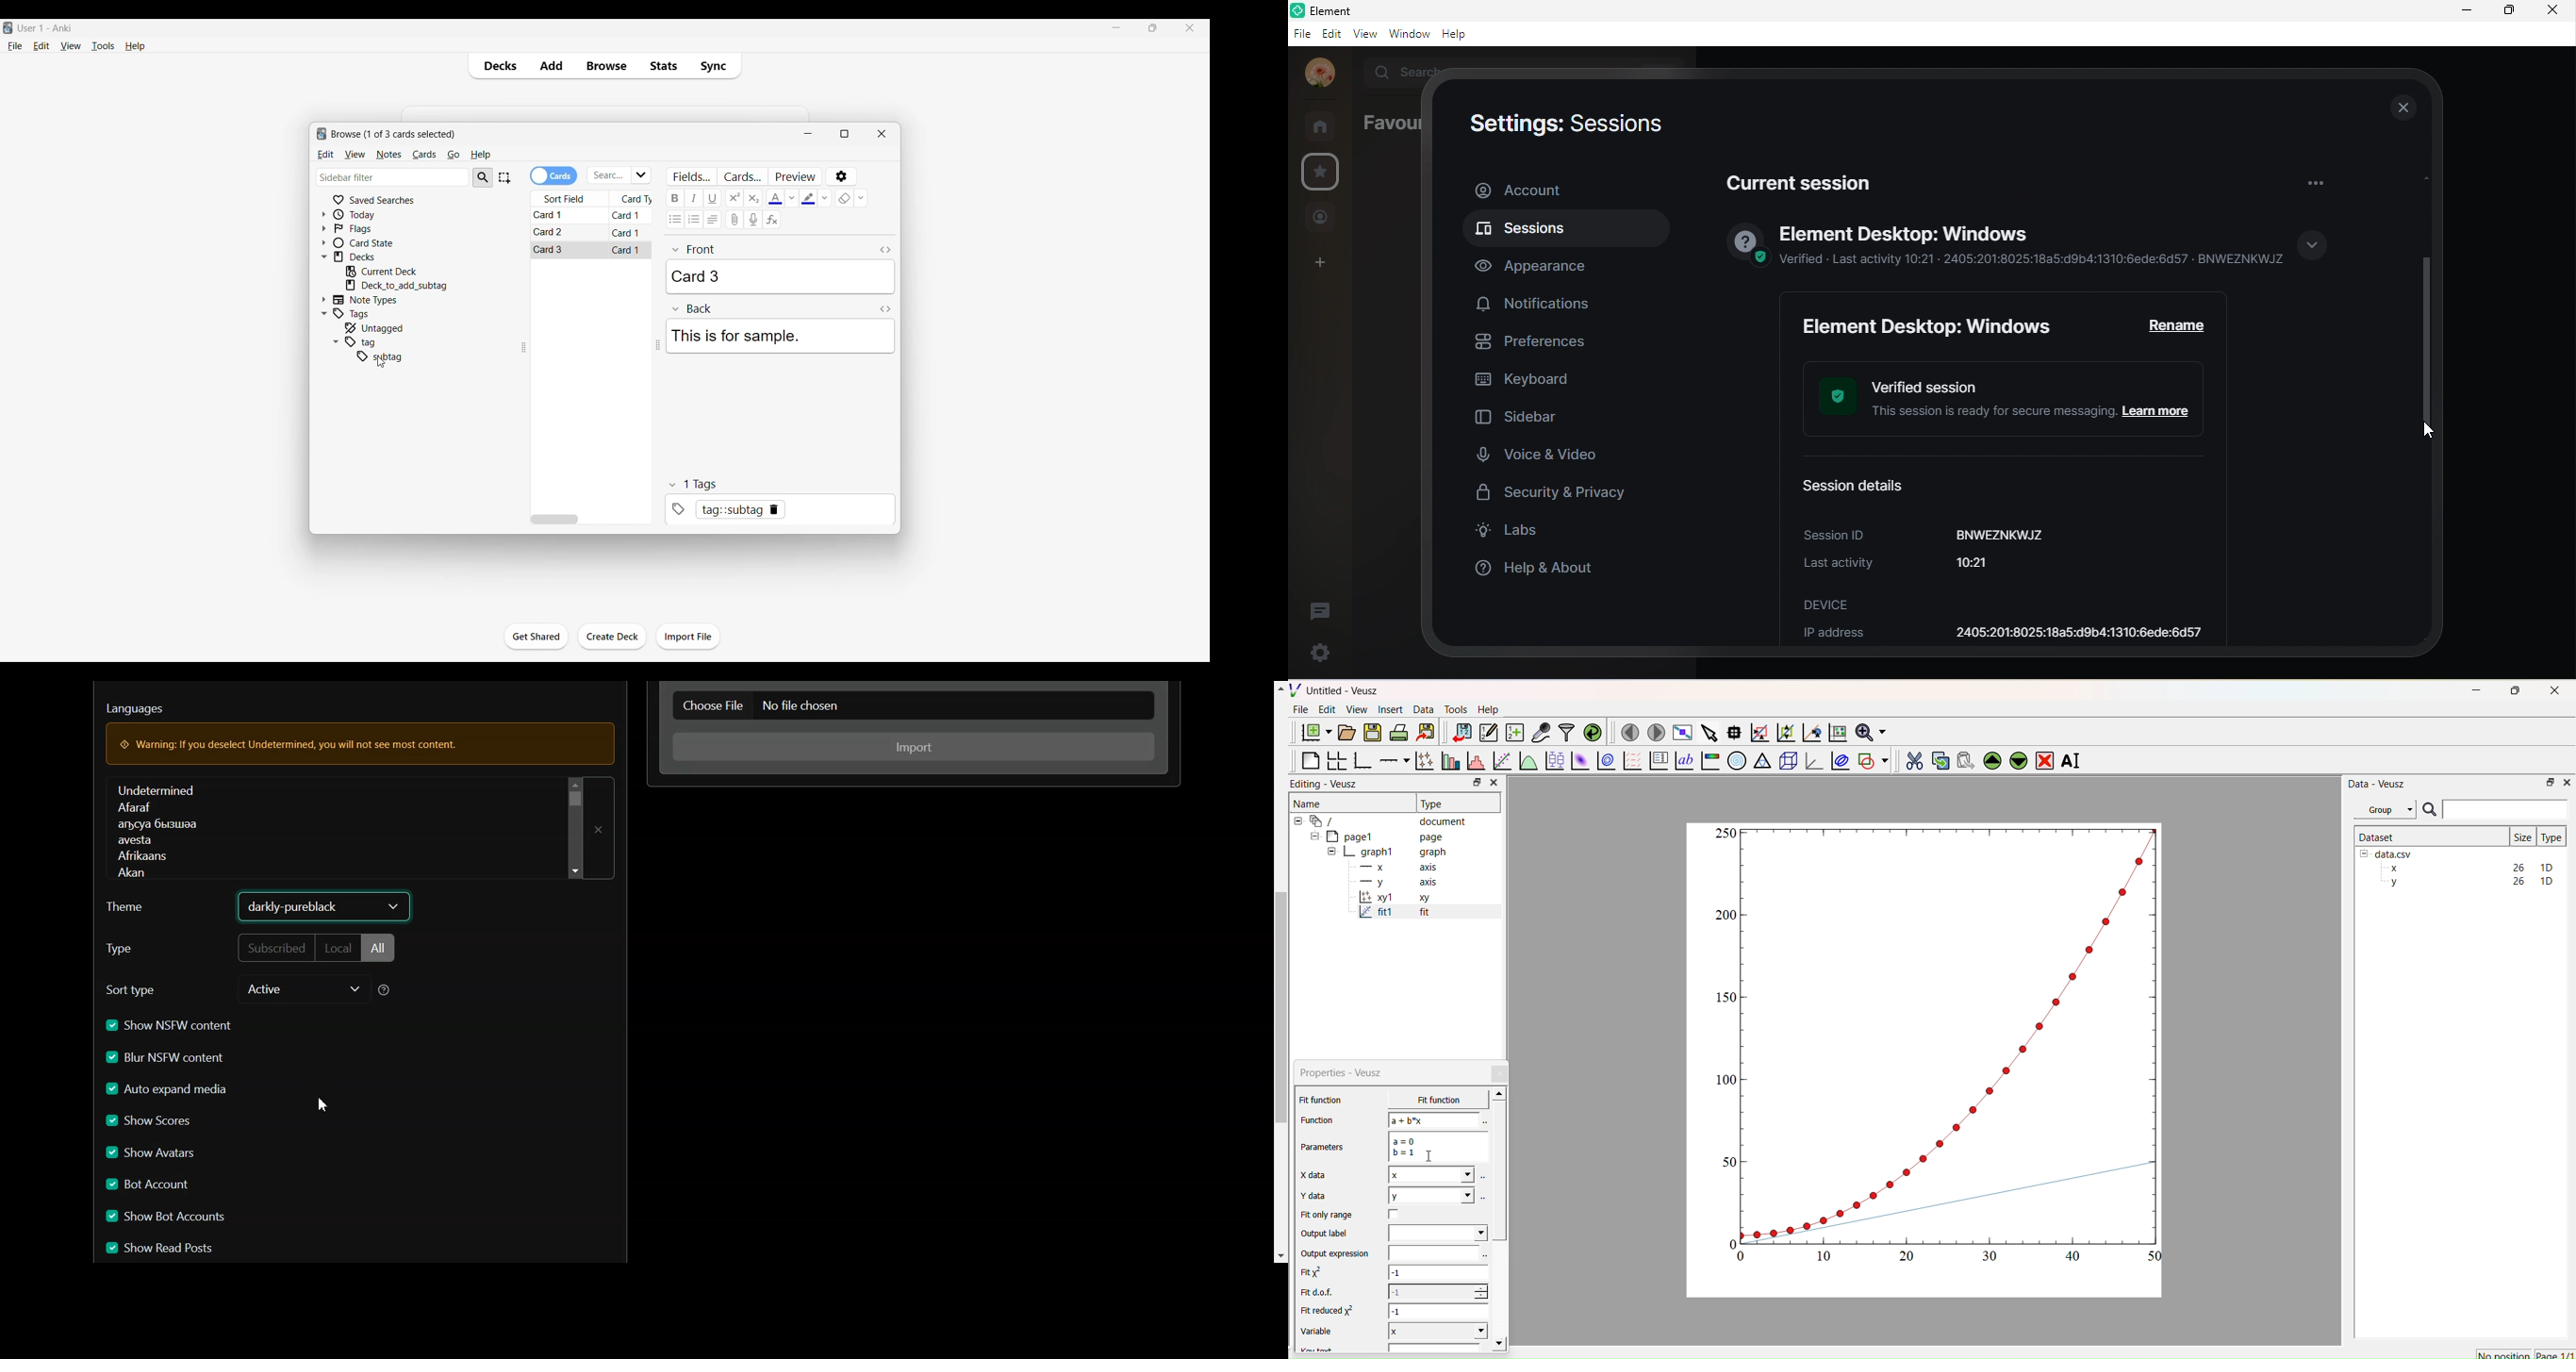  Describe the element at coordinates (713, 198) in the screenshot. I see `Underline text` at that location.